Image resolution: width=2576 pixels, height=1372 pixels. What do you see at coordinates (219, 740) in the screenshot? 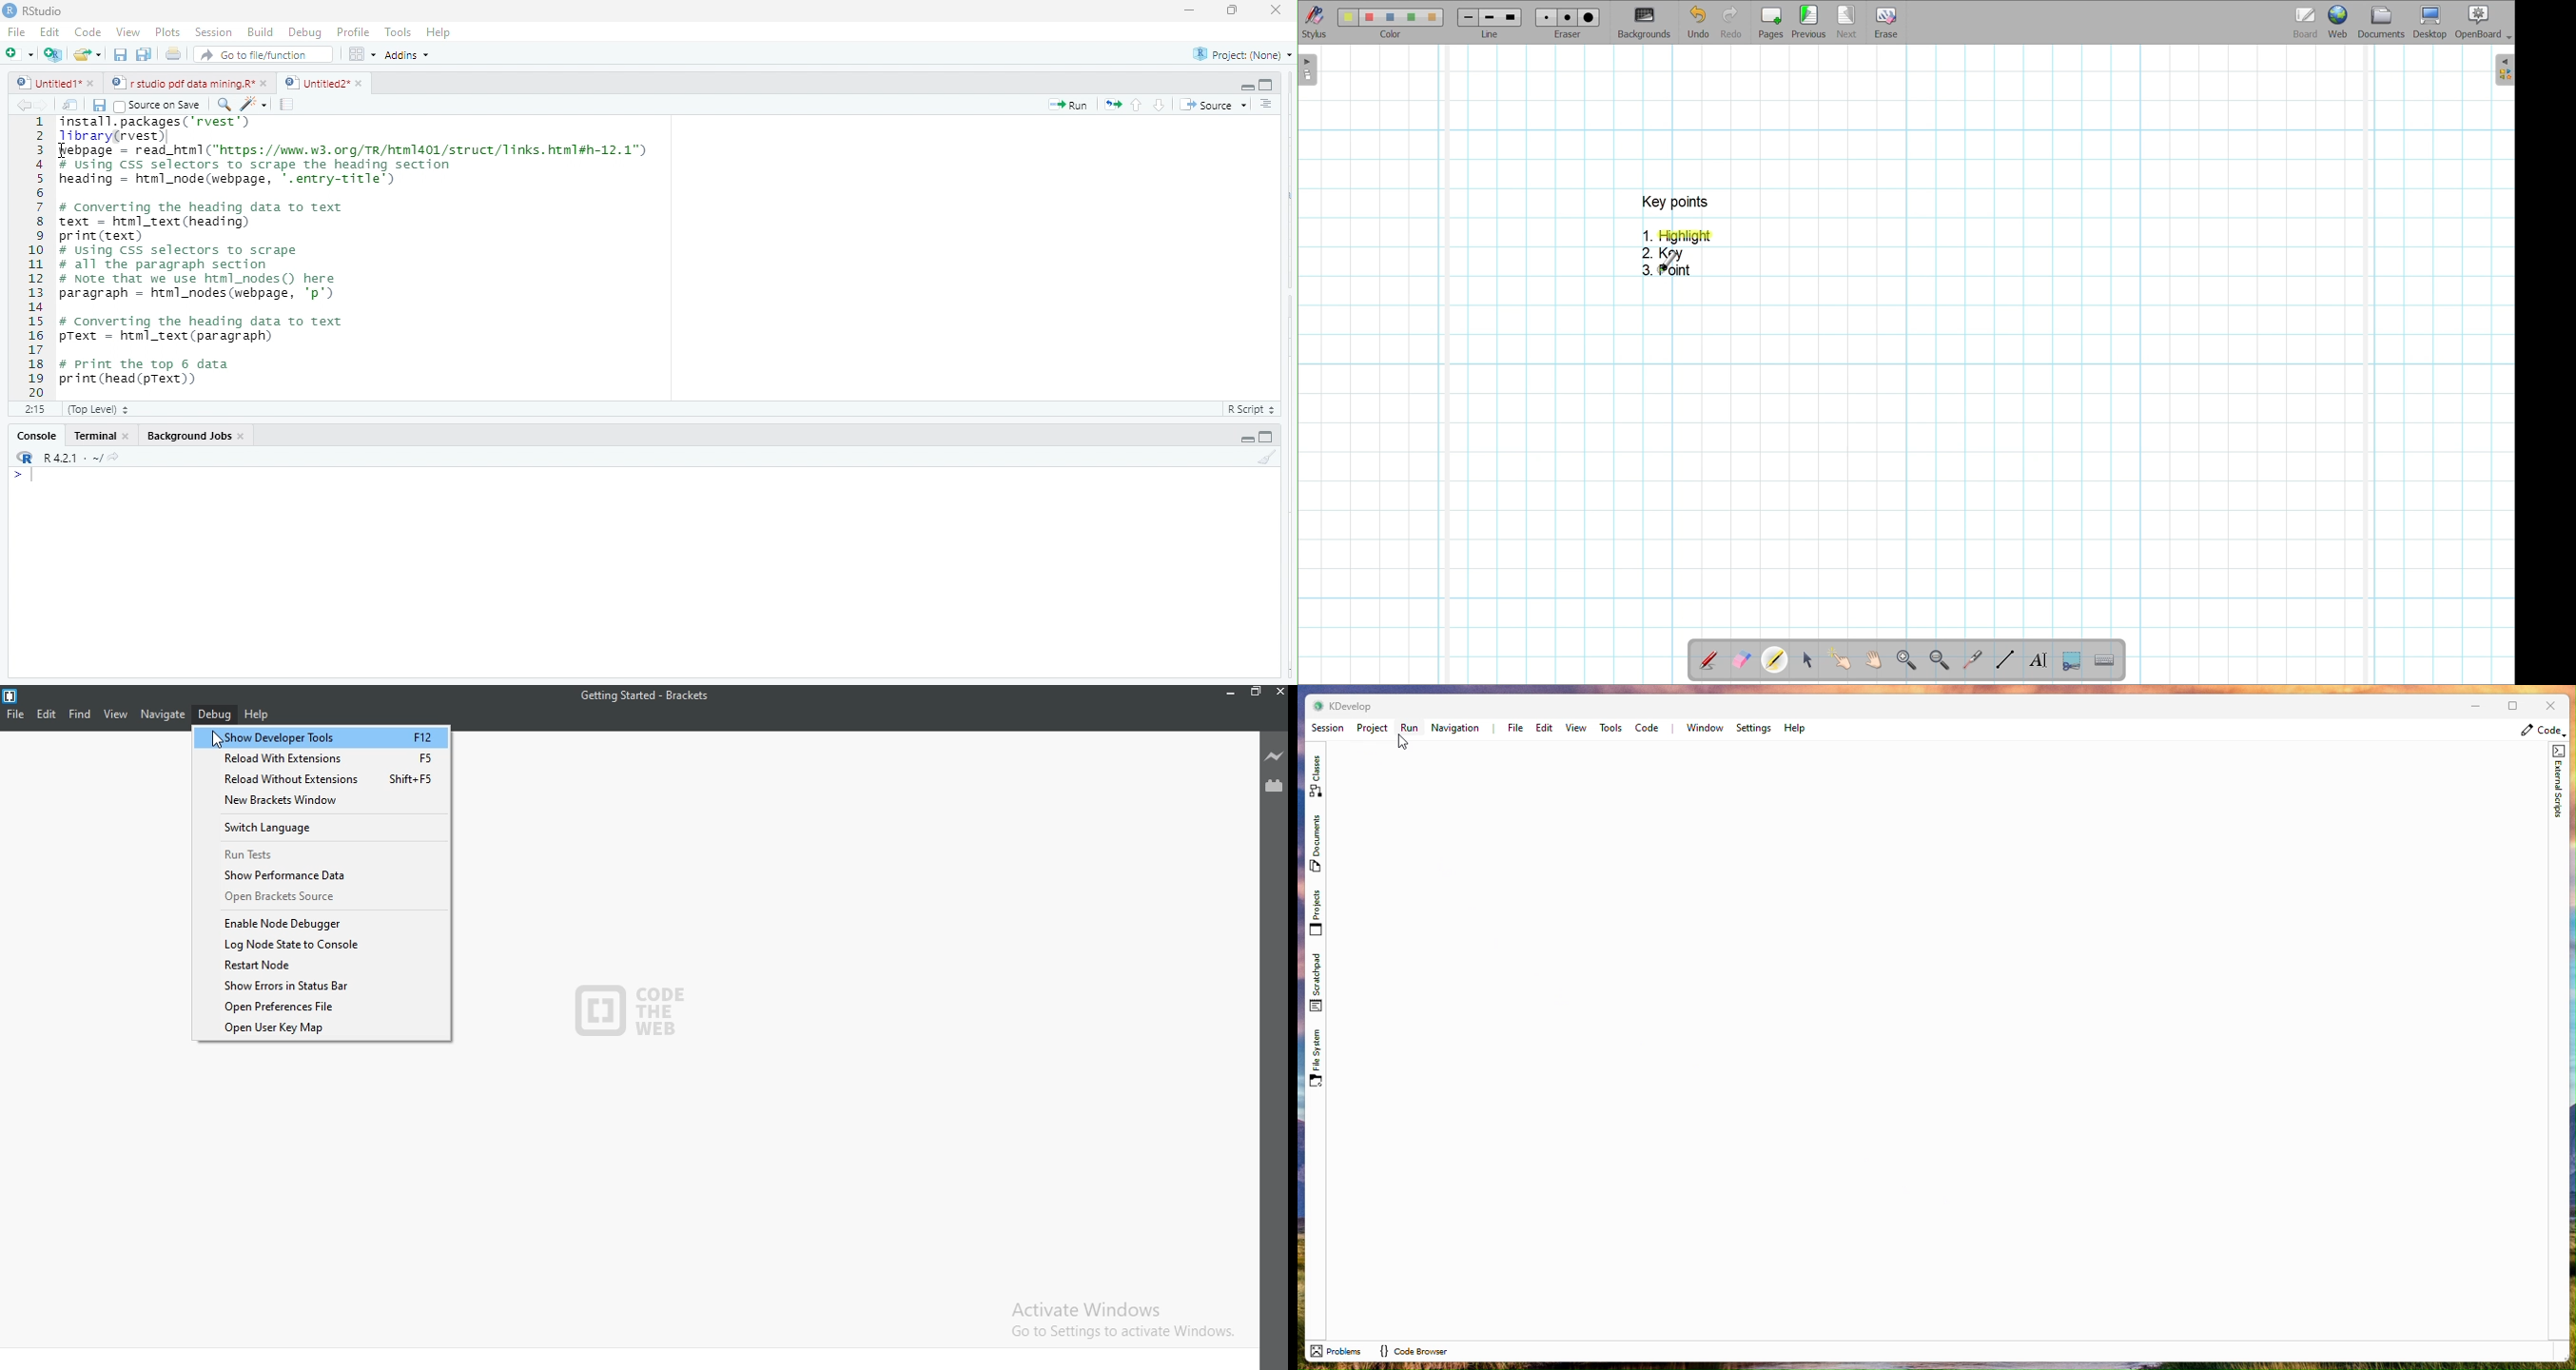
I see `Cursor` at bounding box center [219, 740].